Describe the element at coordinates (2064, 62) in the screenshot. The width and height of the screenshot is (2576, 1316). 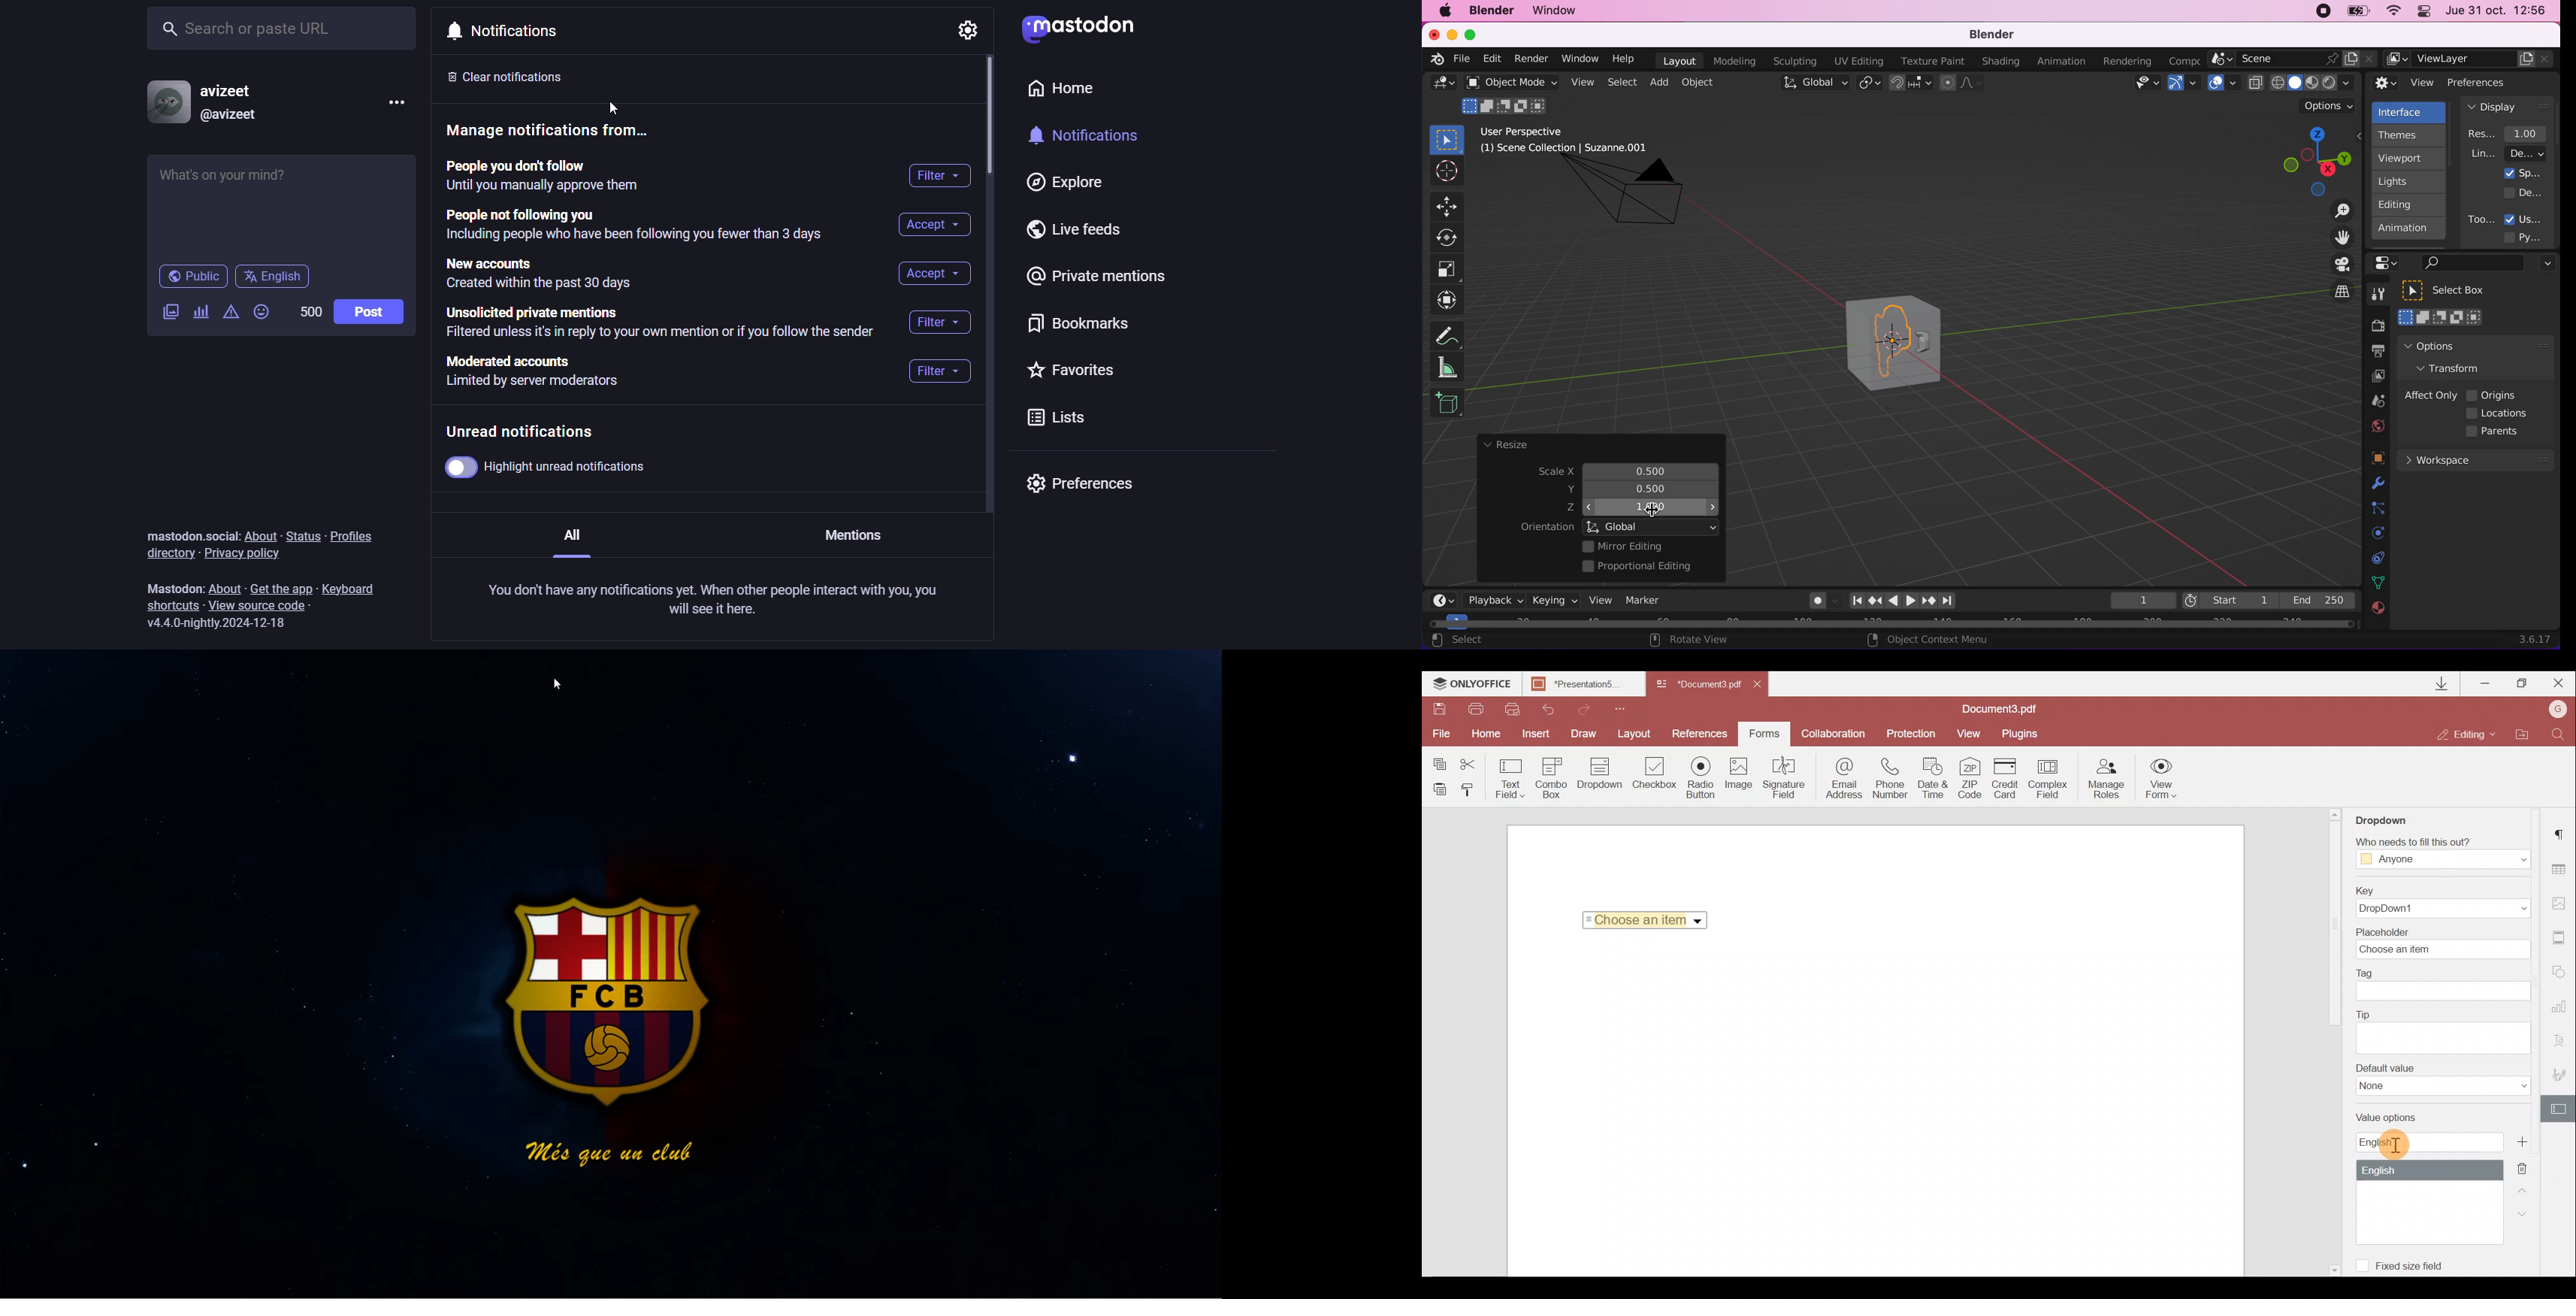
I see `animation` at that location.